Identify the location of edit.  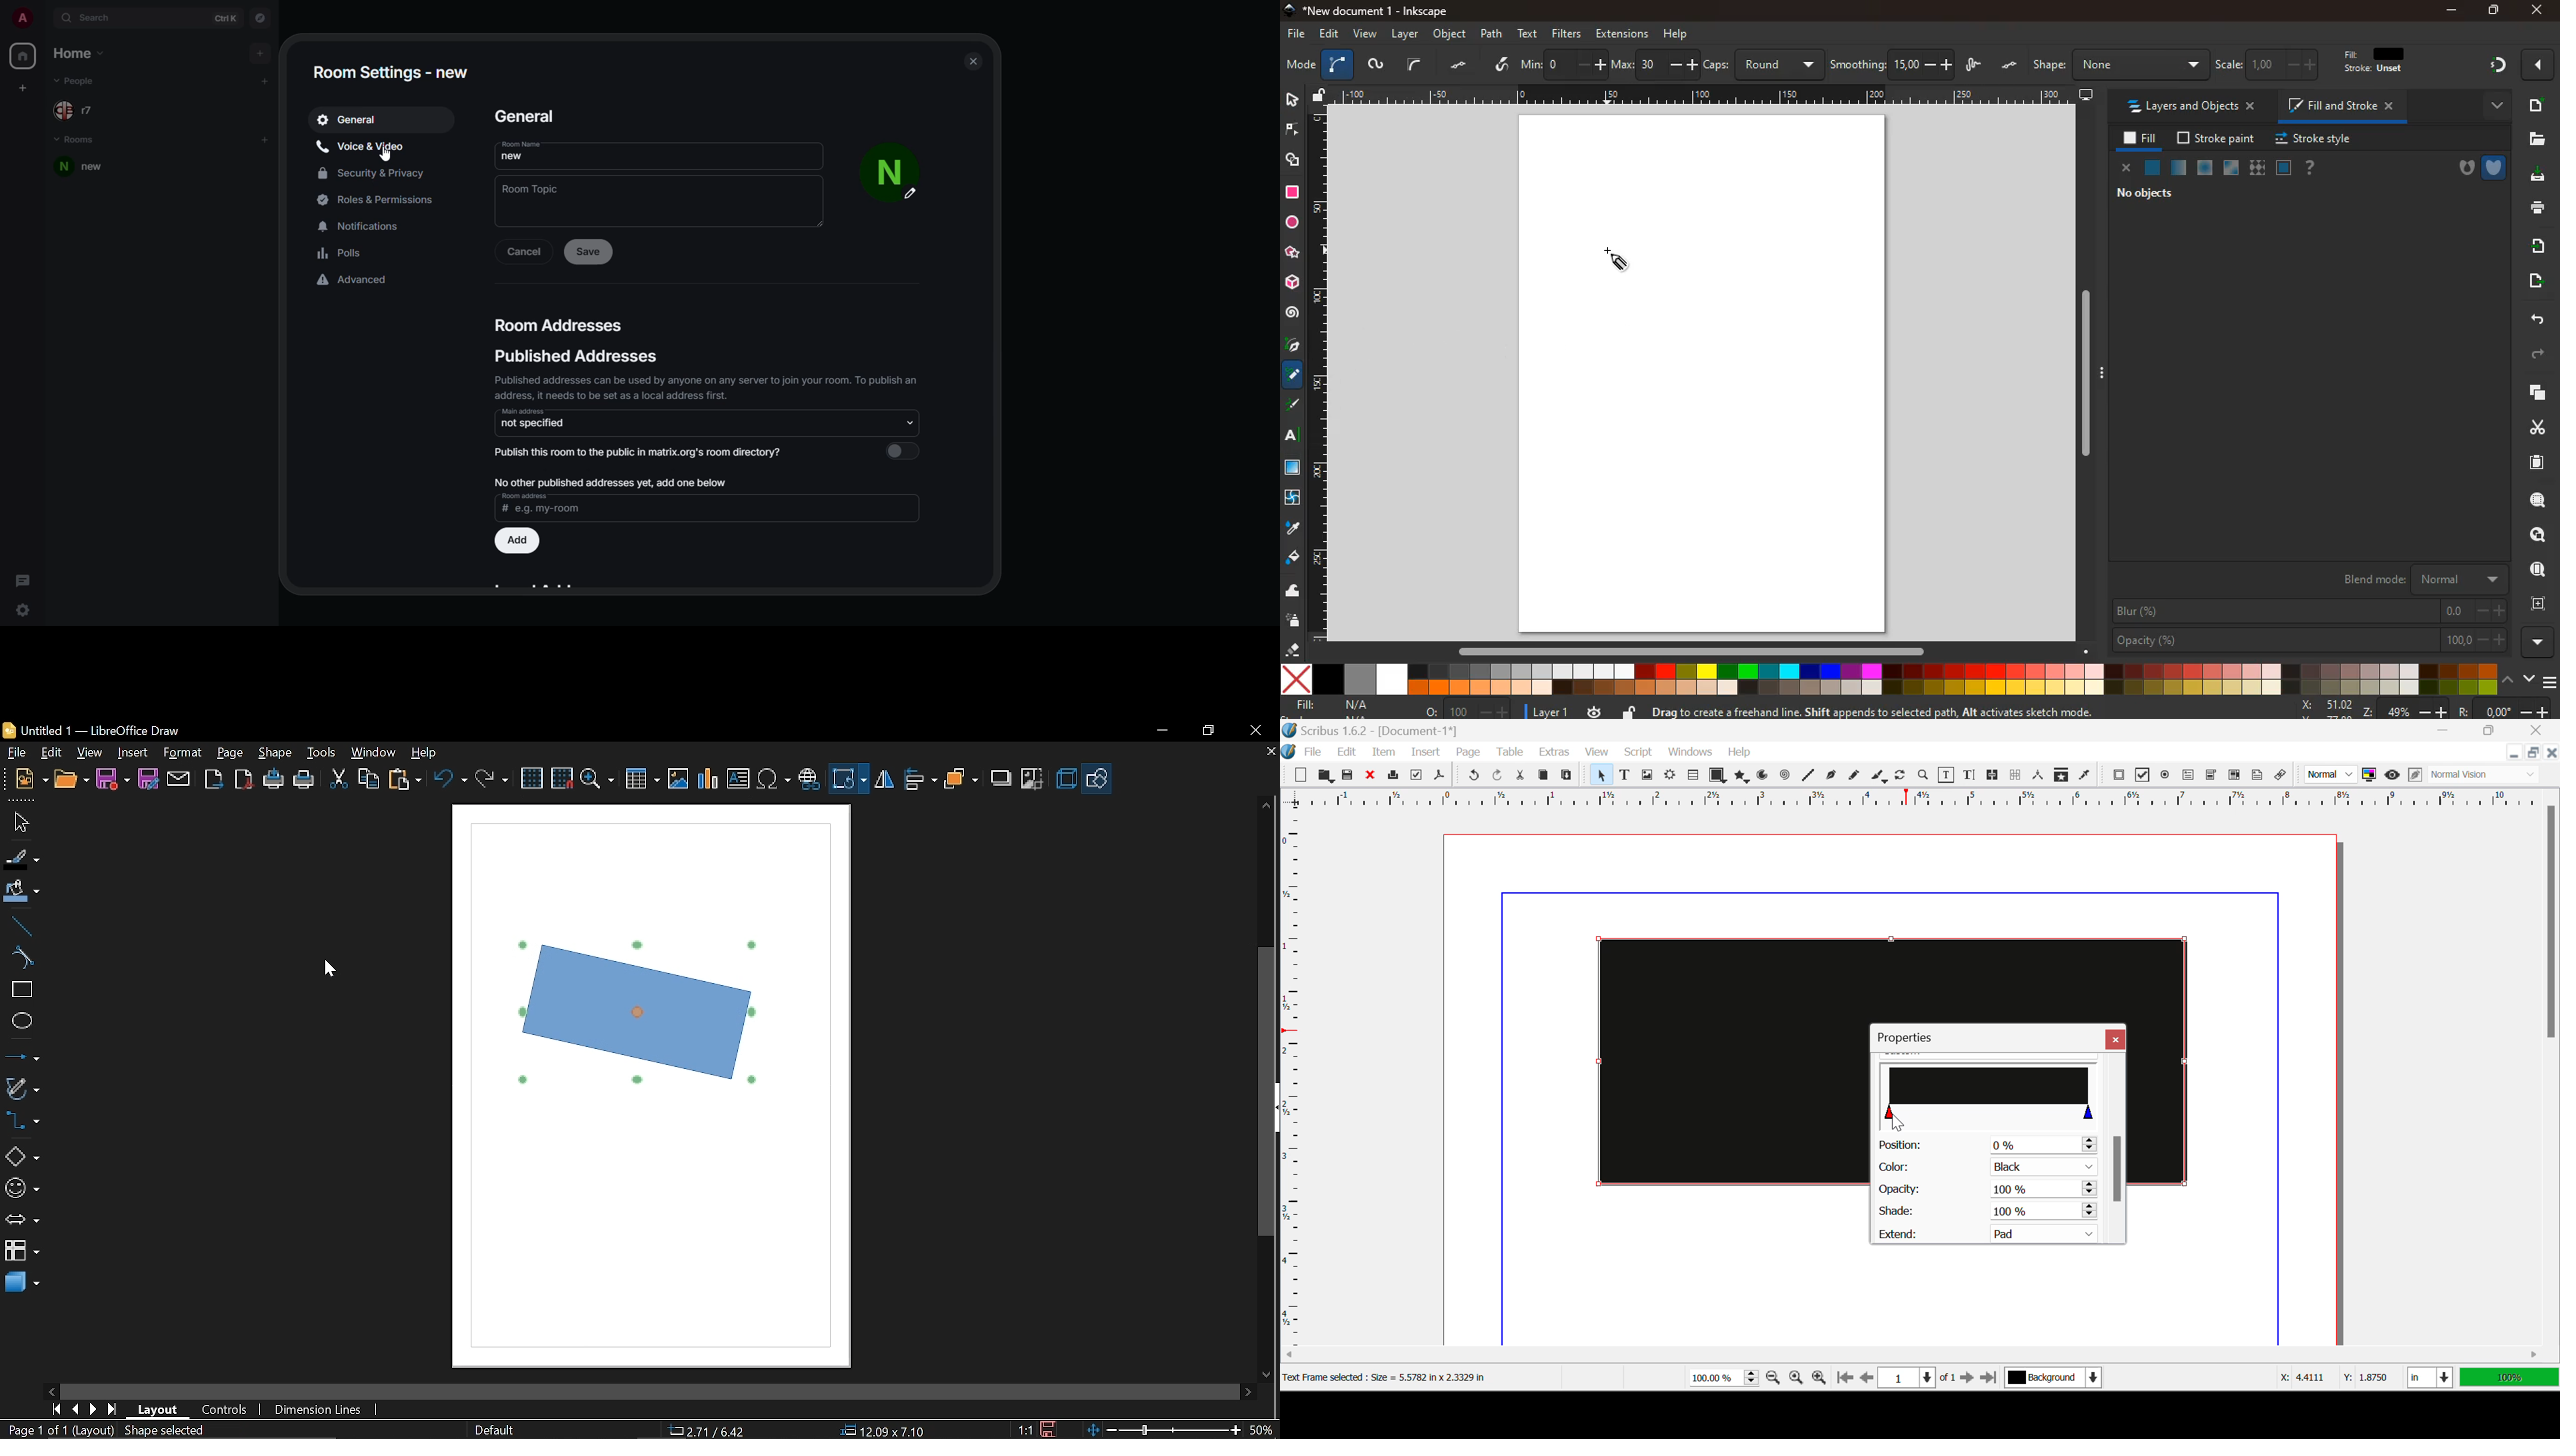
(2273, 65).